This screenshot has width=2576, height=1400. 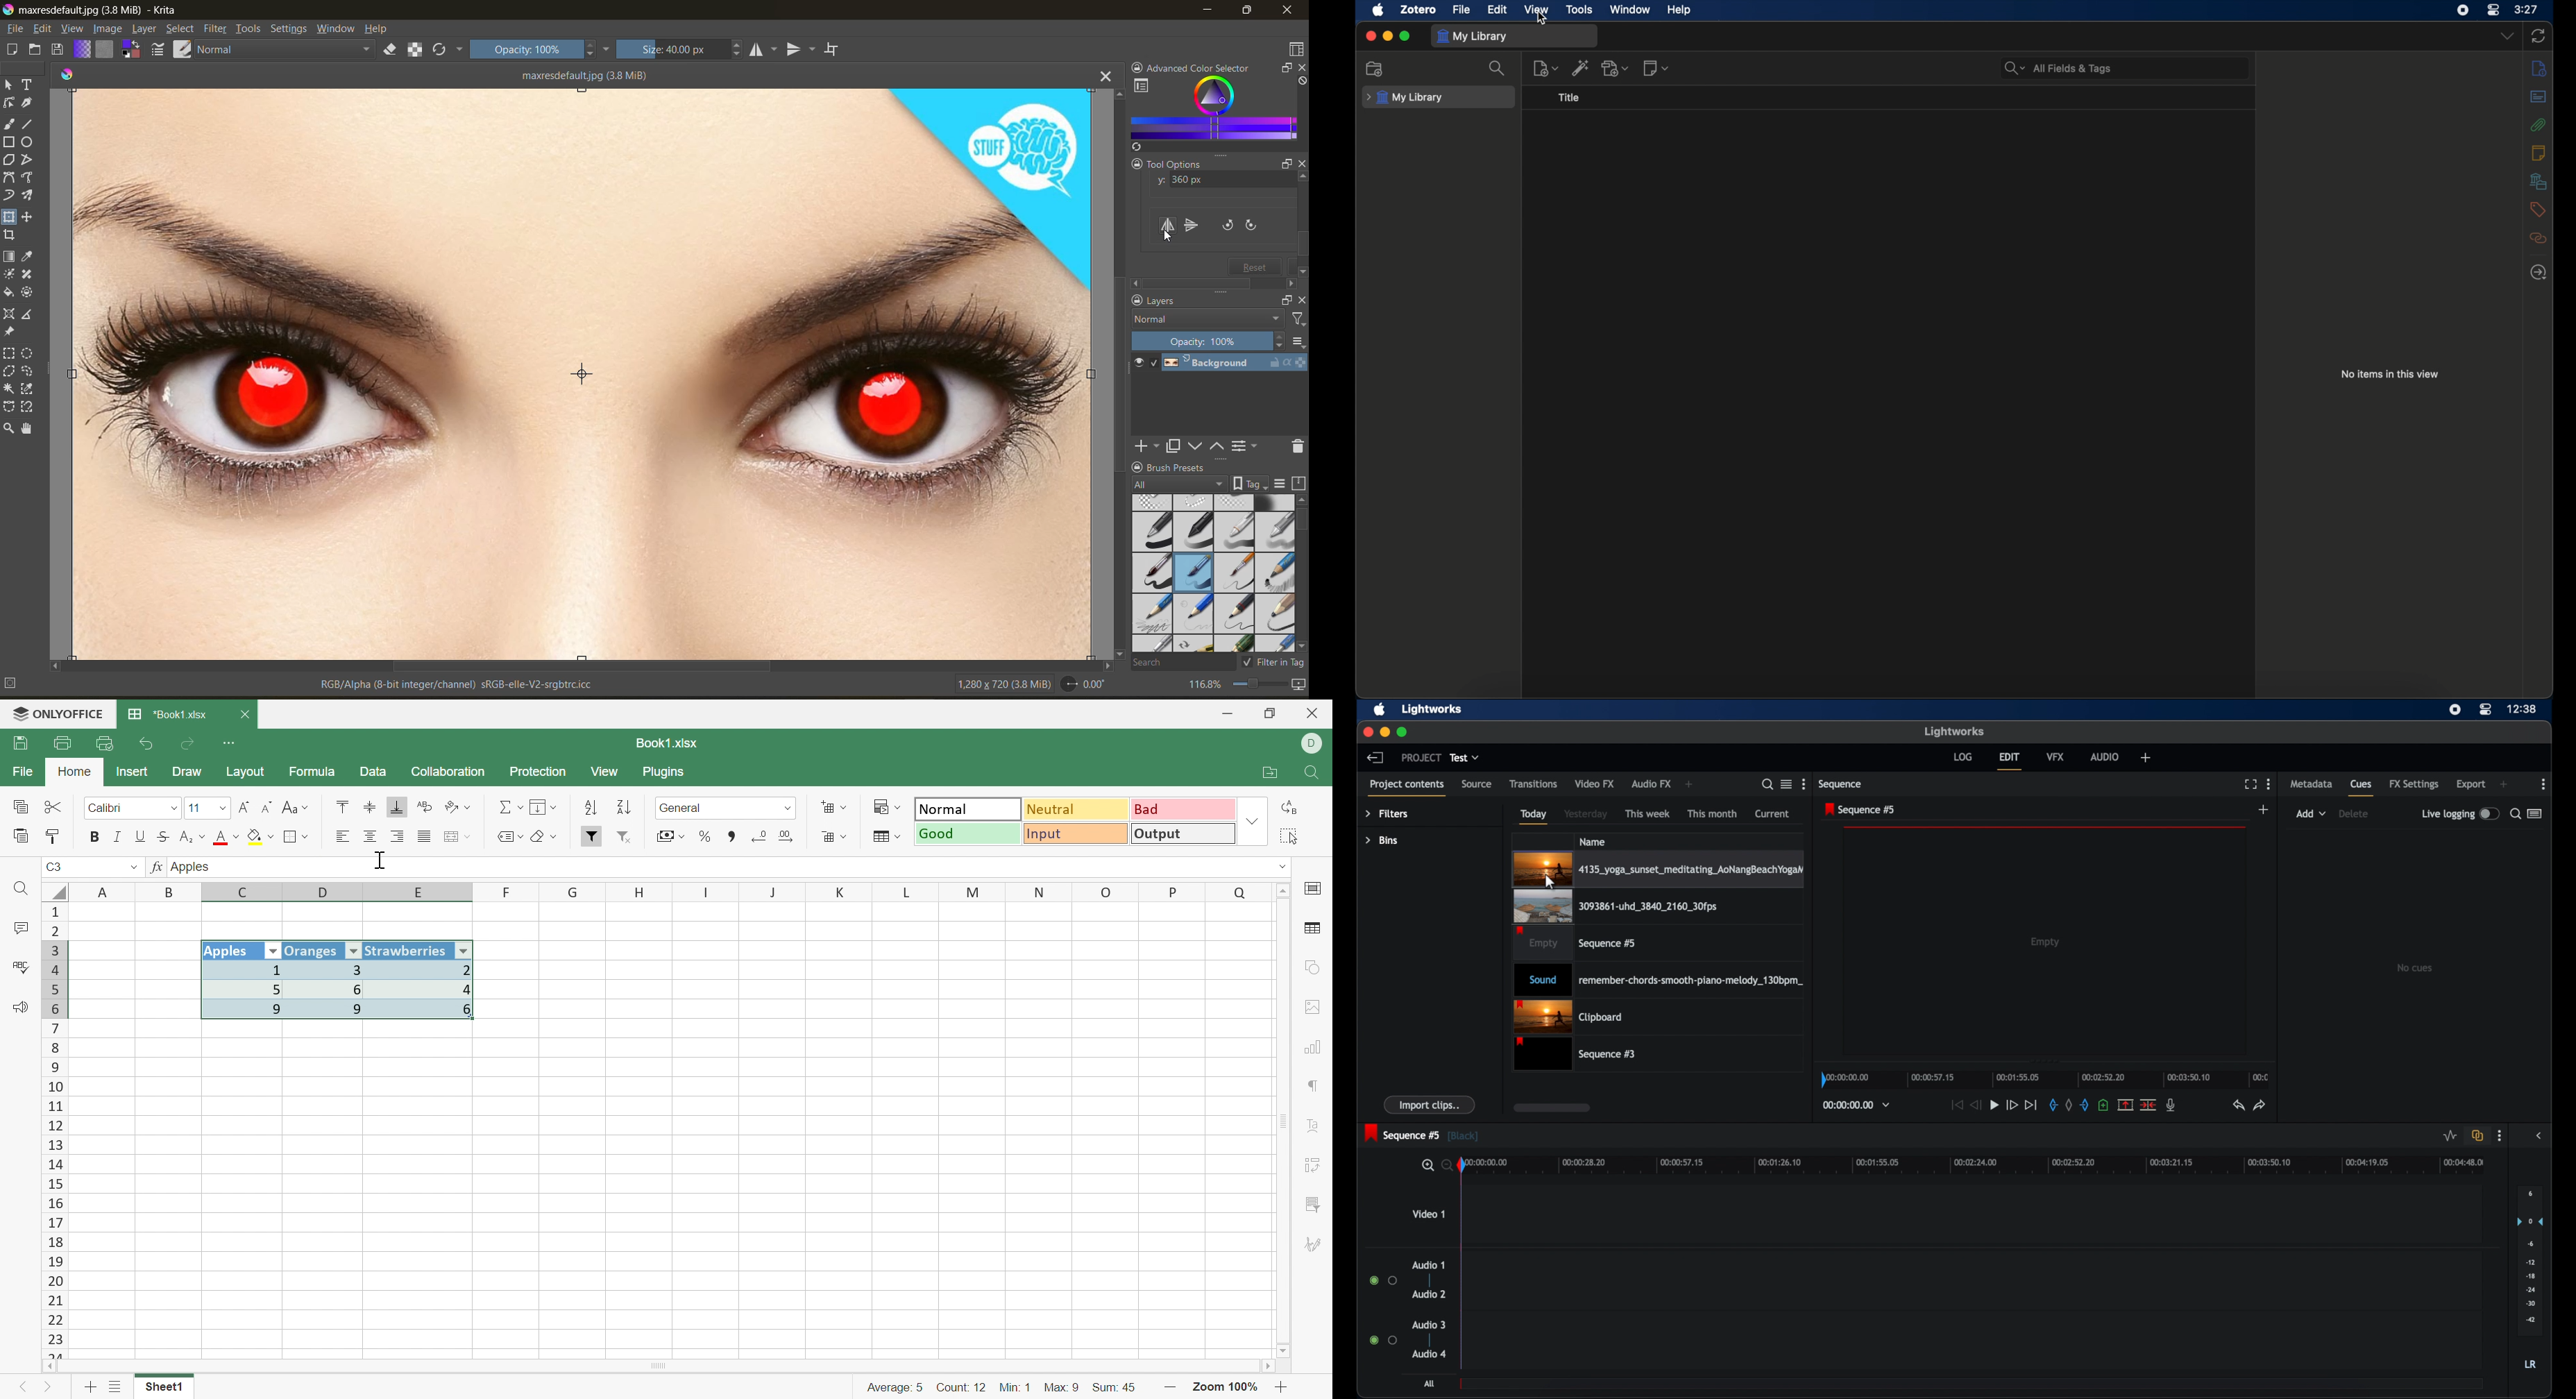 I want to click on ONLYOFFICE, so click(x=58, y=715).